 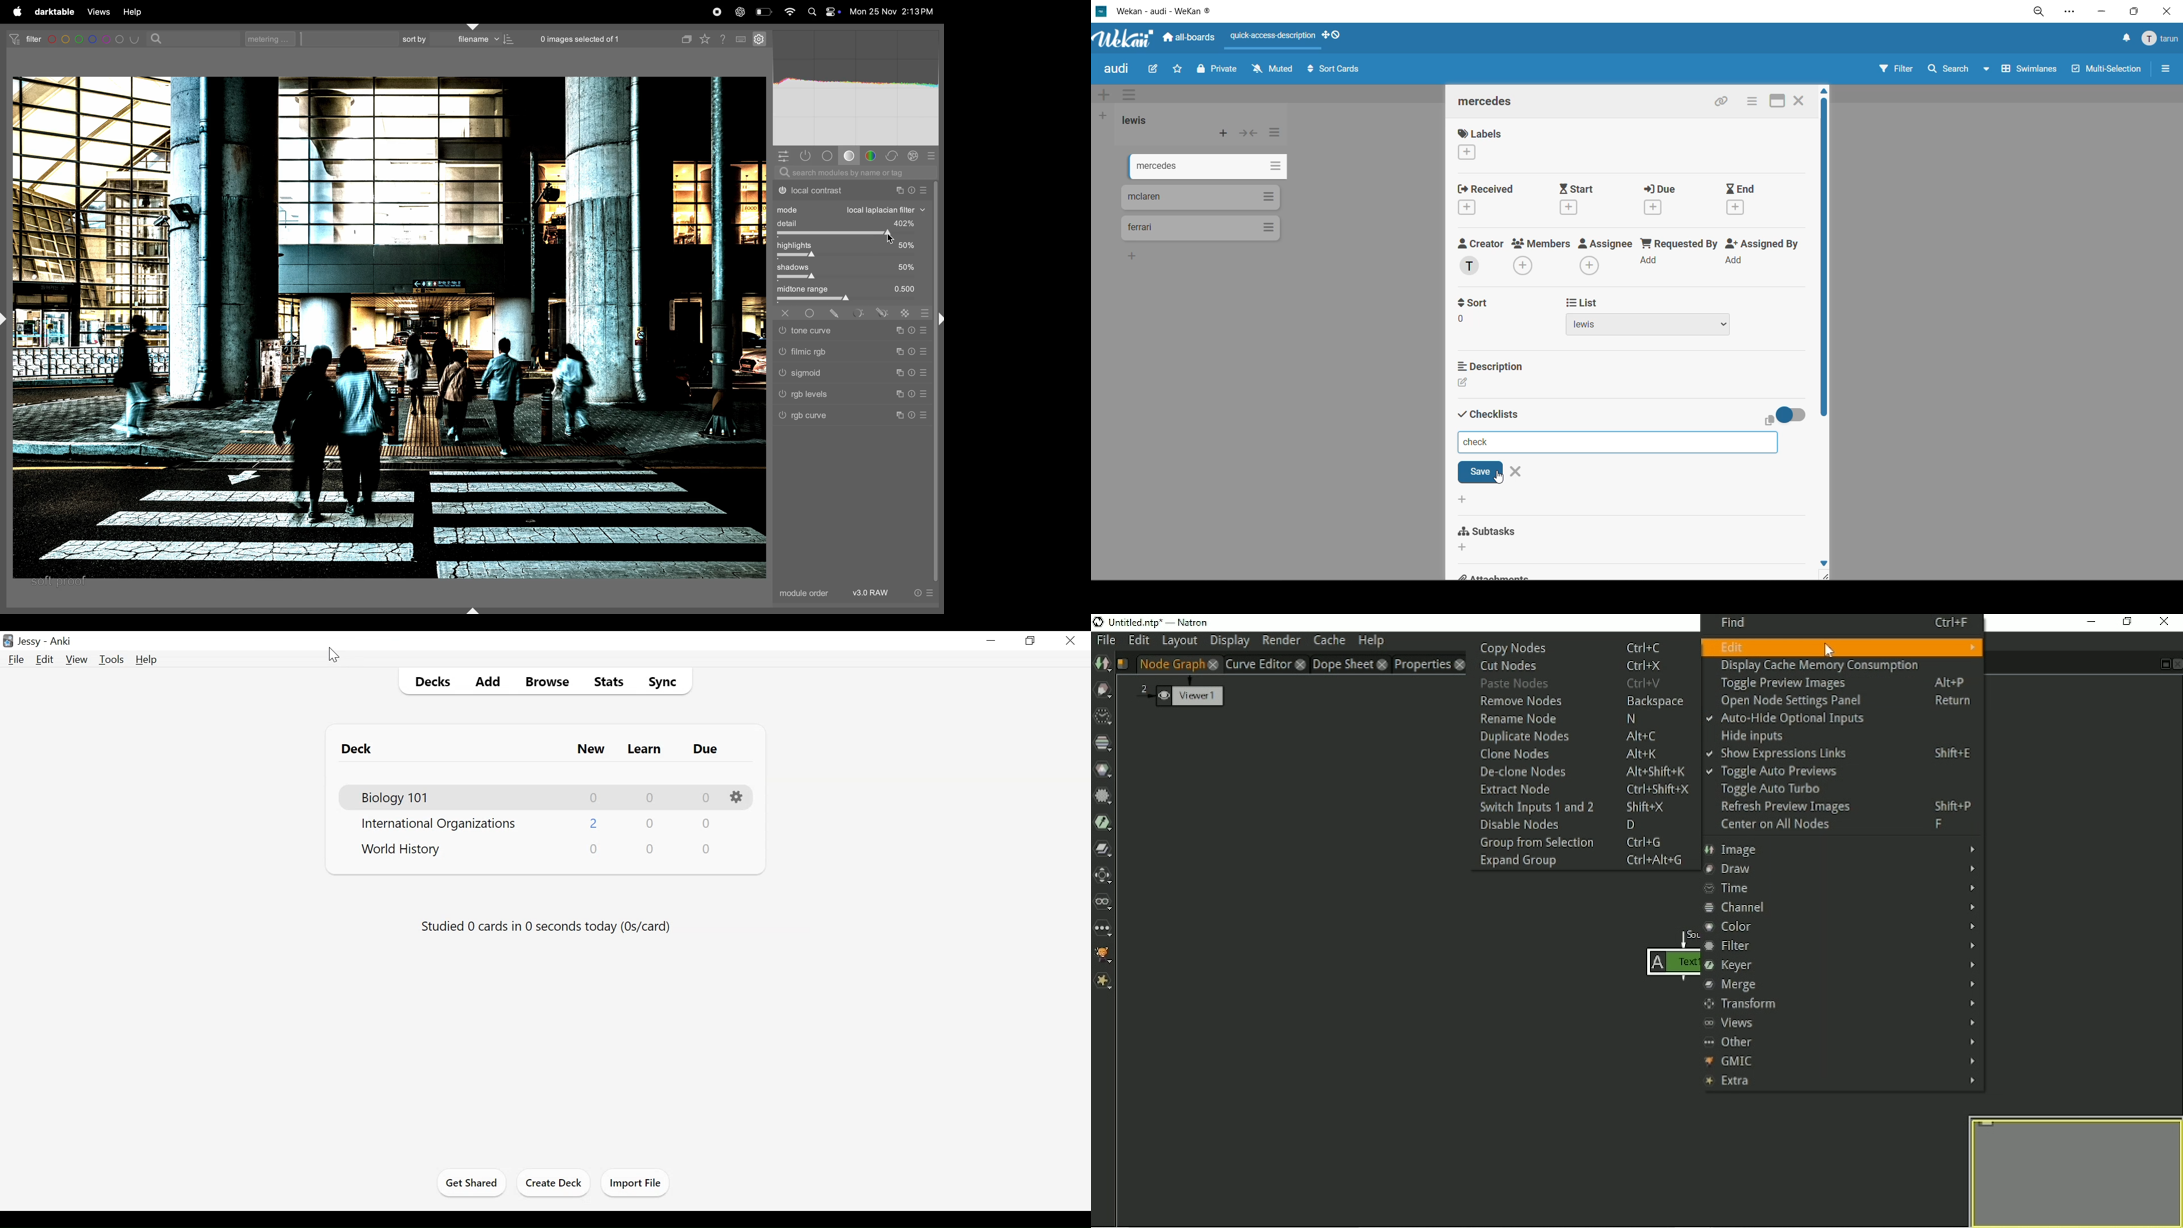 I want to click on filters, so click(x=95, y=39).